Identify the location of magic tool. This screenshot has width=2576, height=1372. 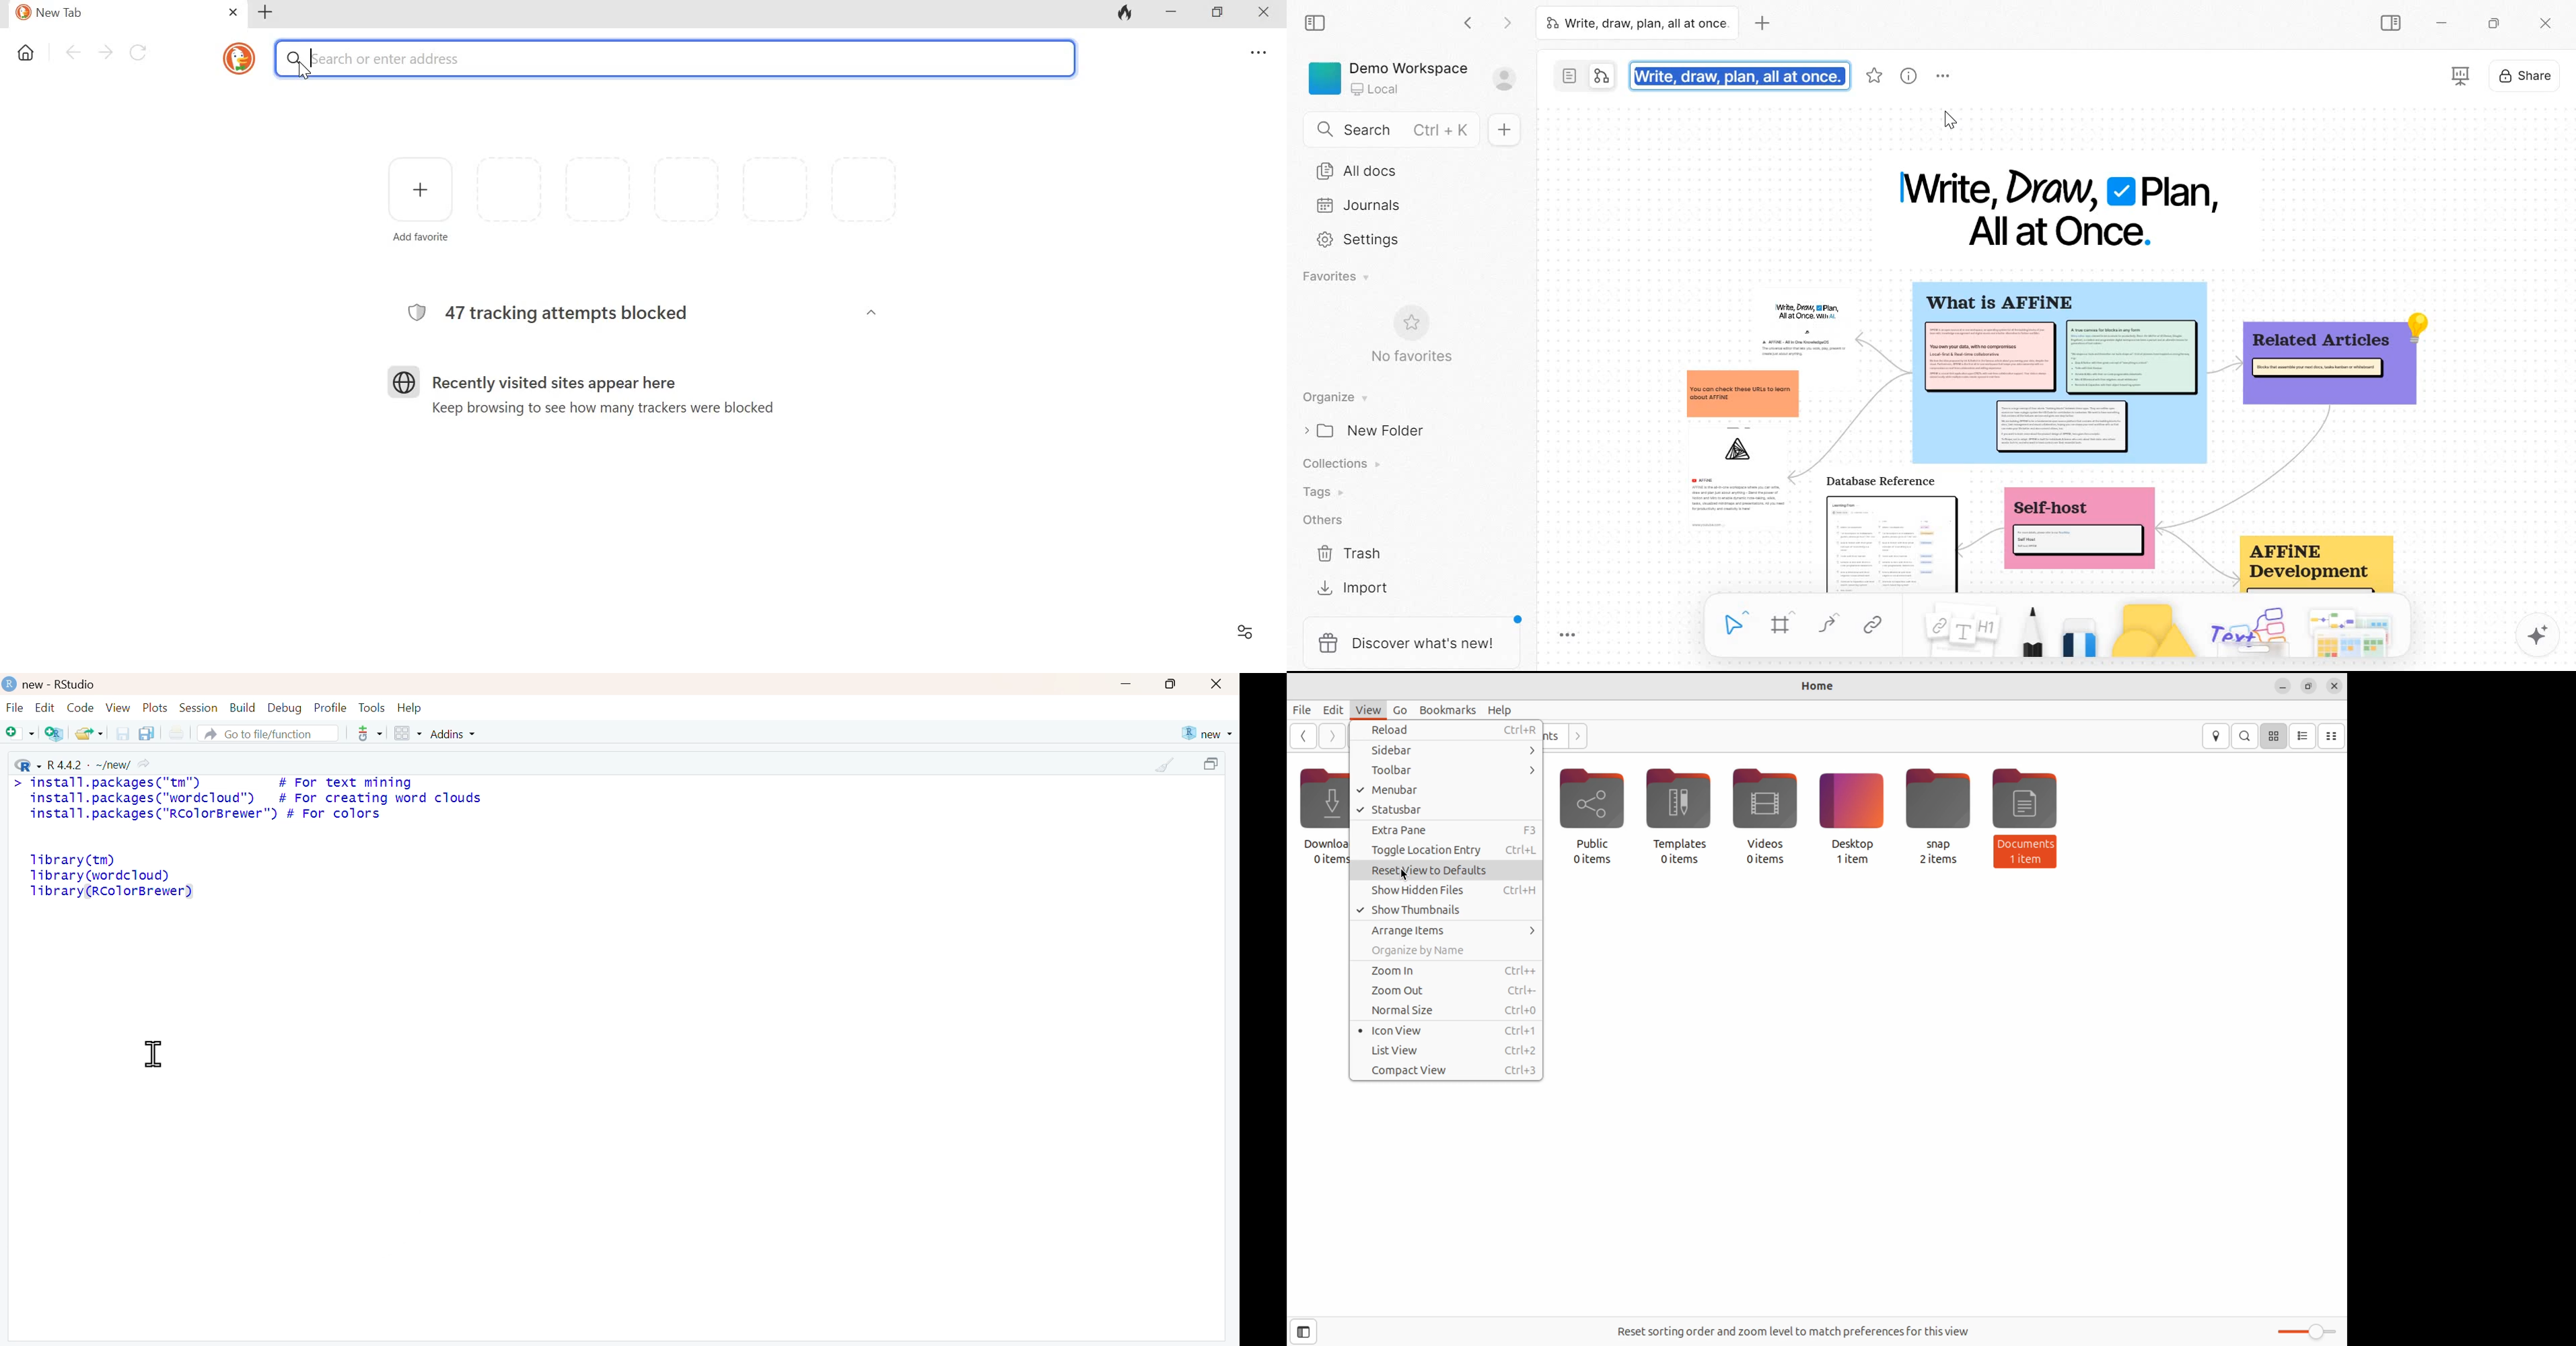
(2537, 637).